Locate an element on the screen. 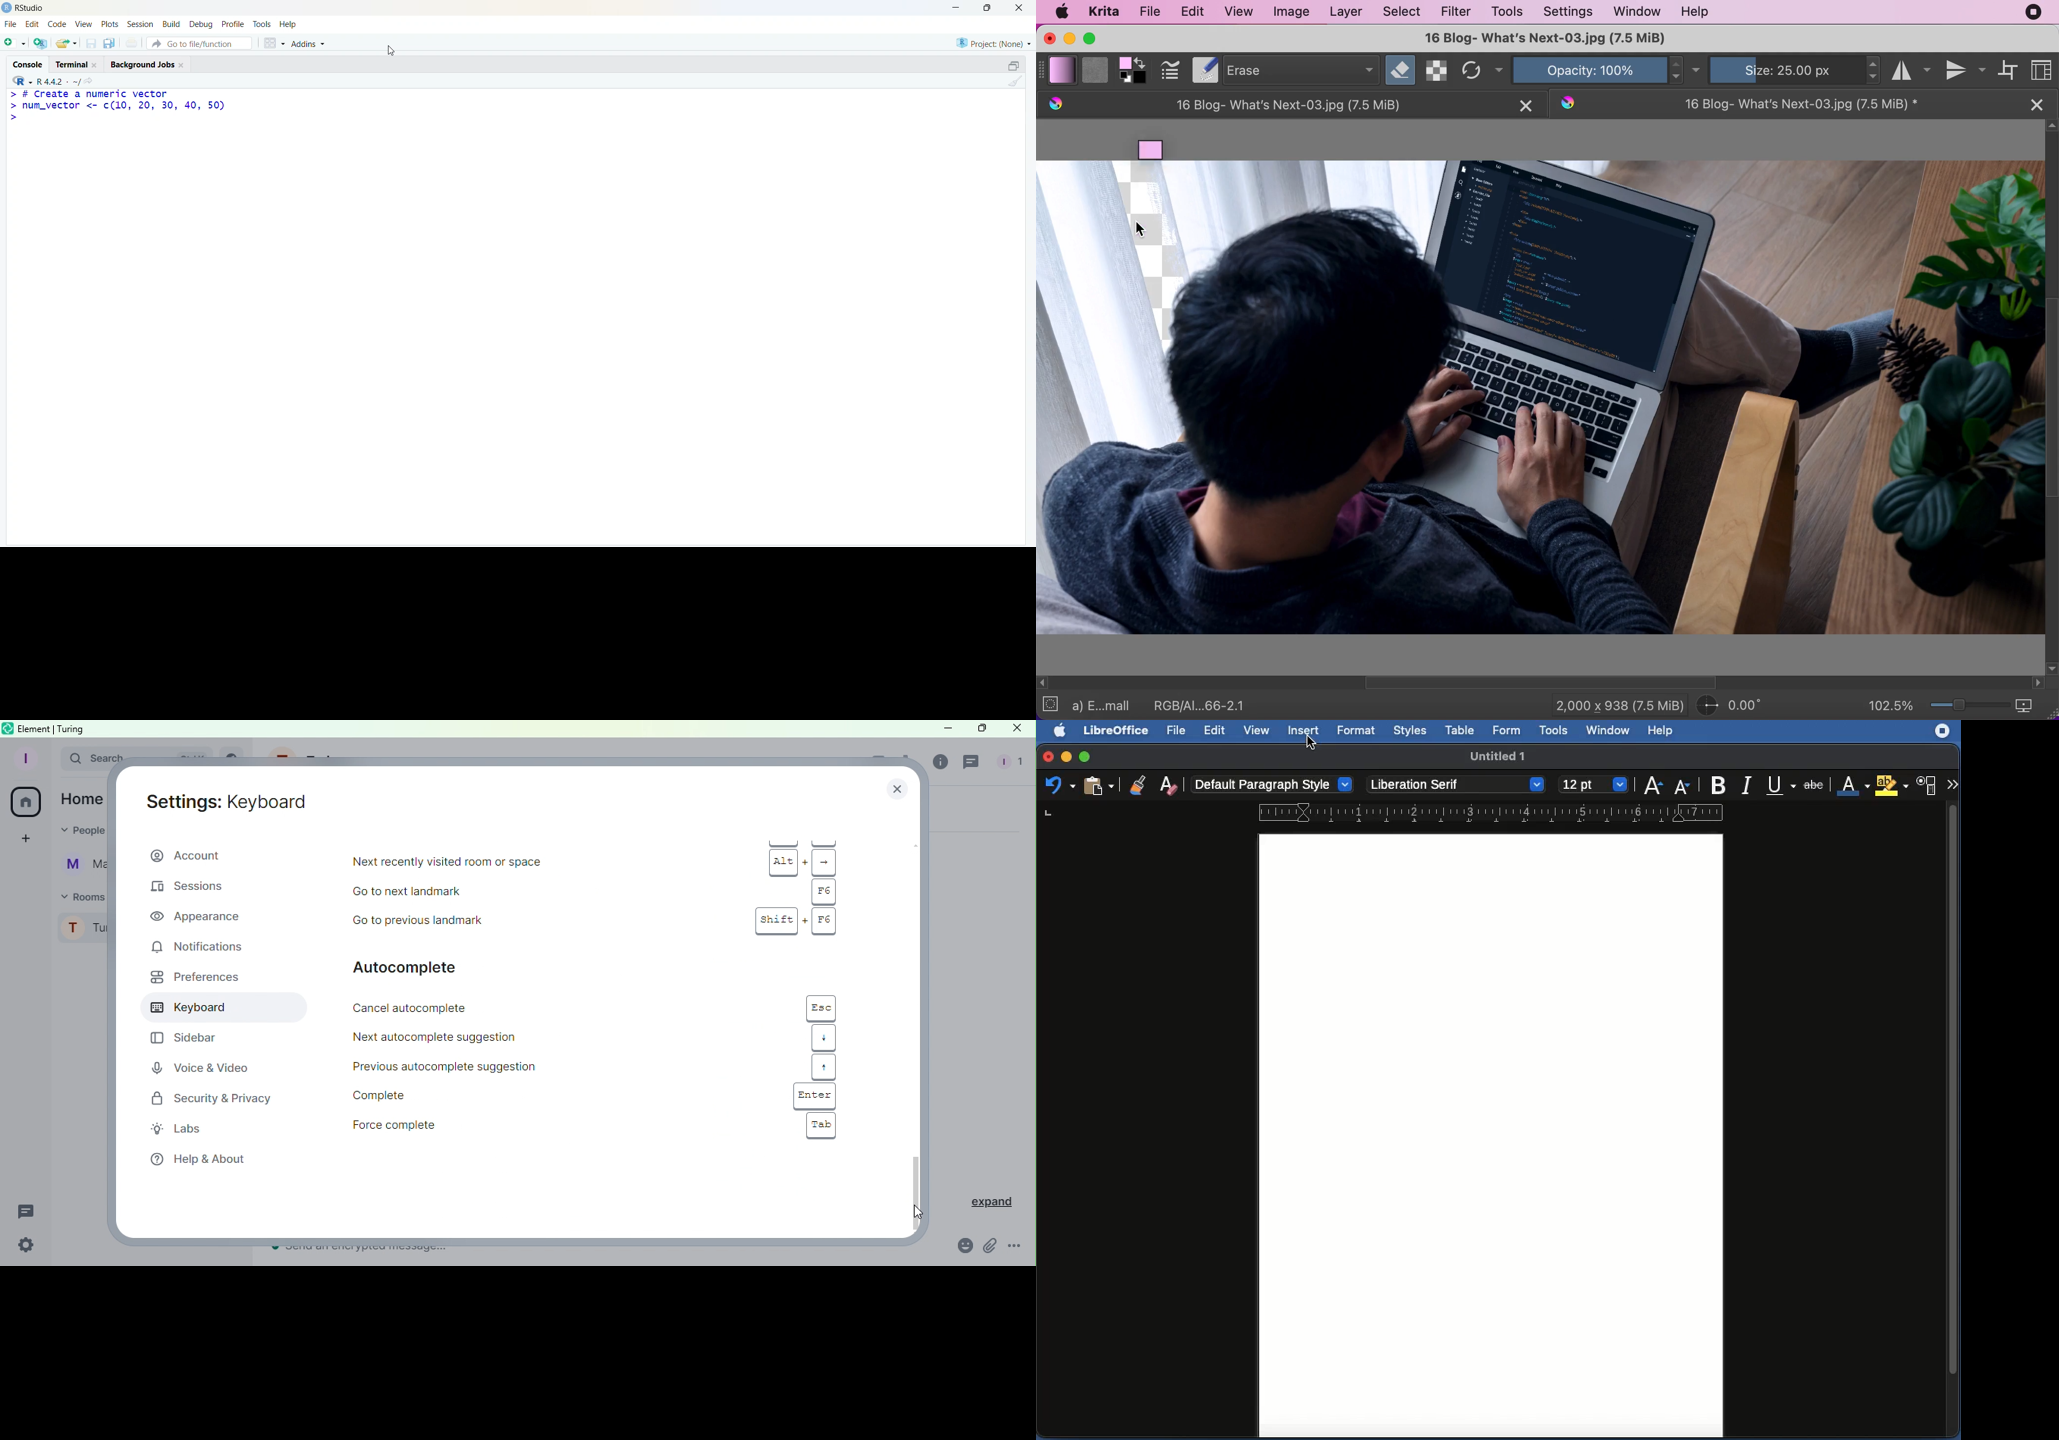 The image size is (2072, 1456). view is located at coordinates (84, 24).